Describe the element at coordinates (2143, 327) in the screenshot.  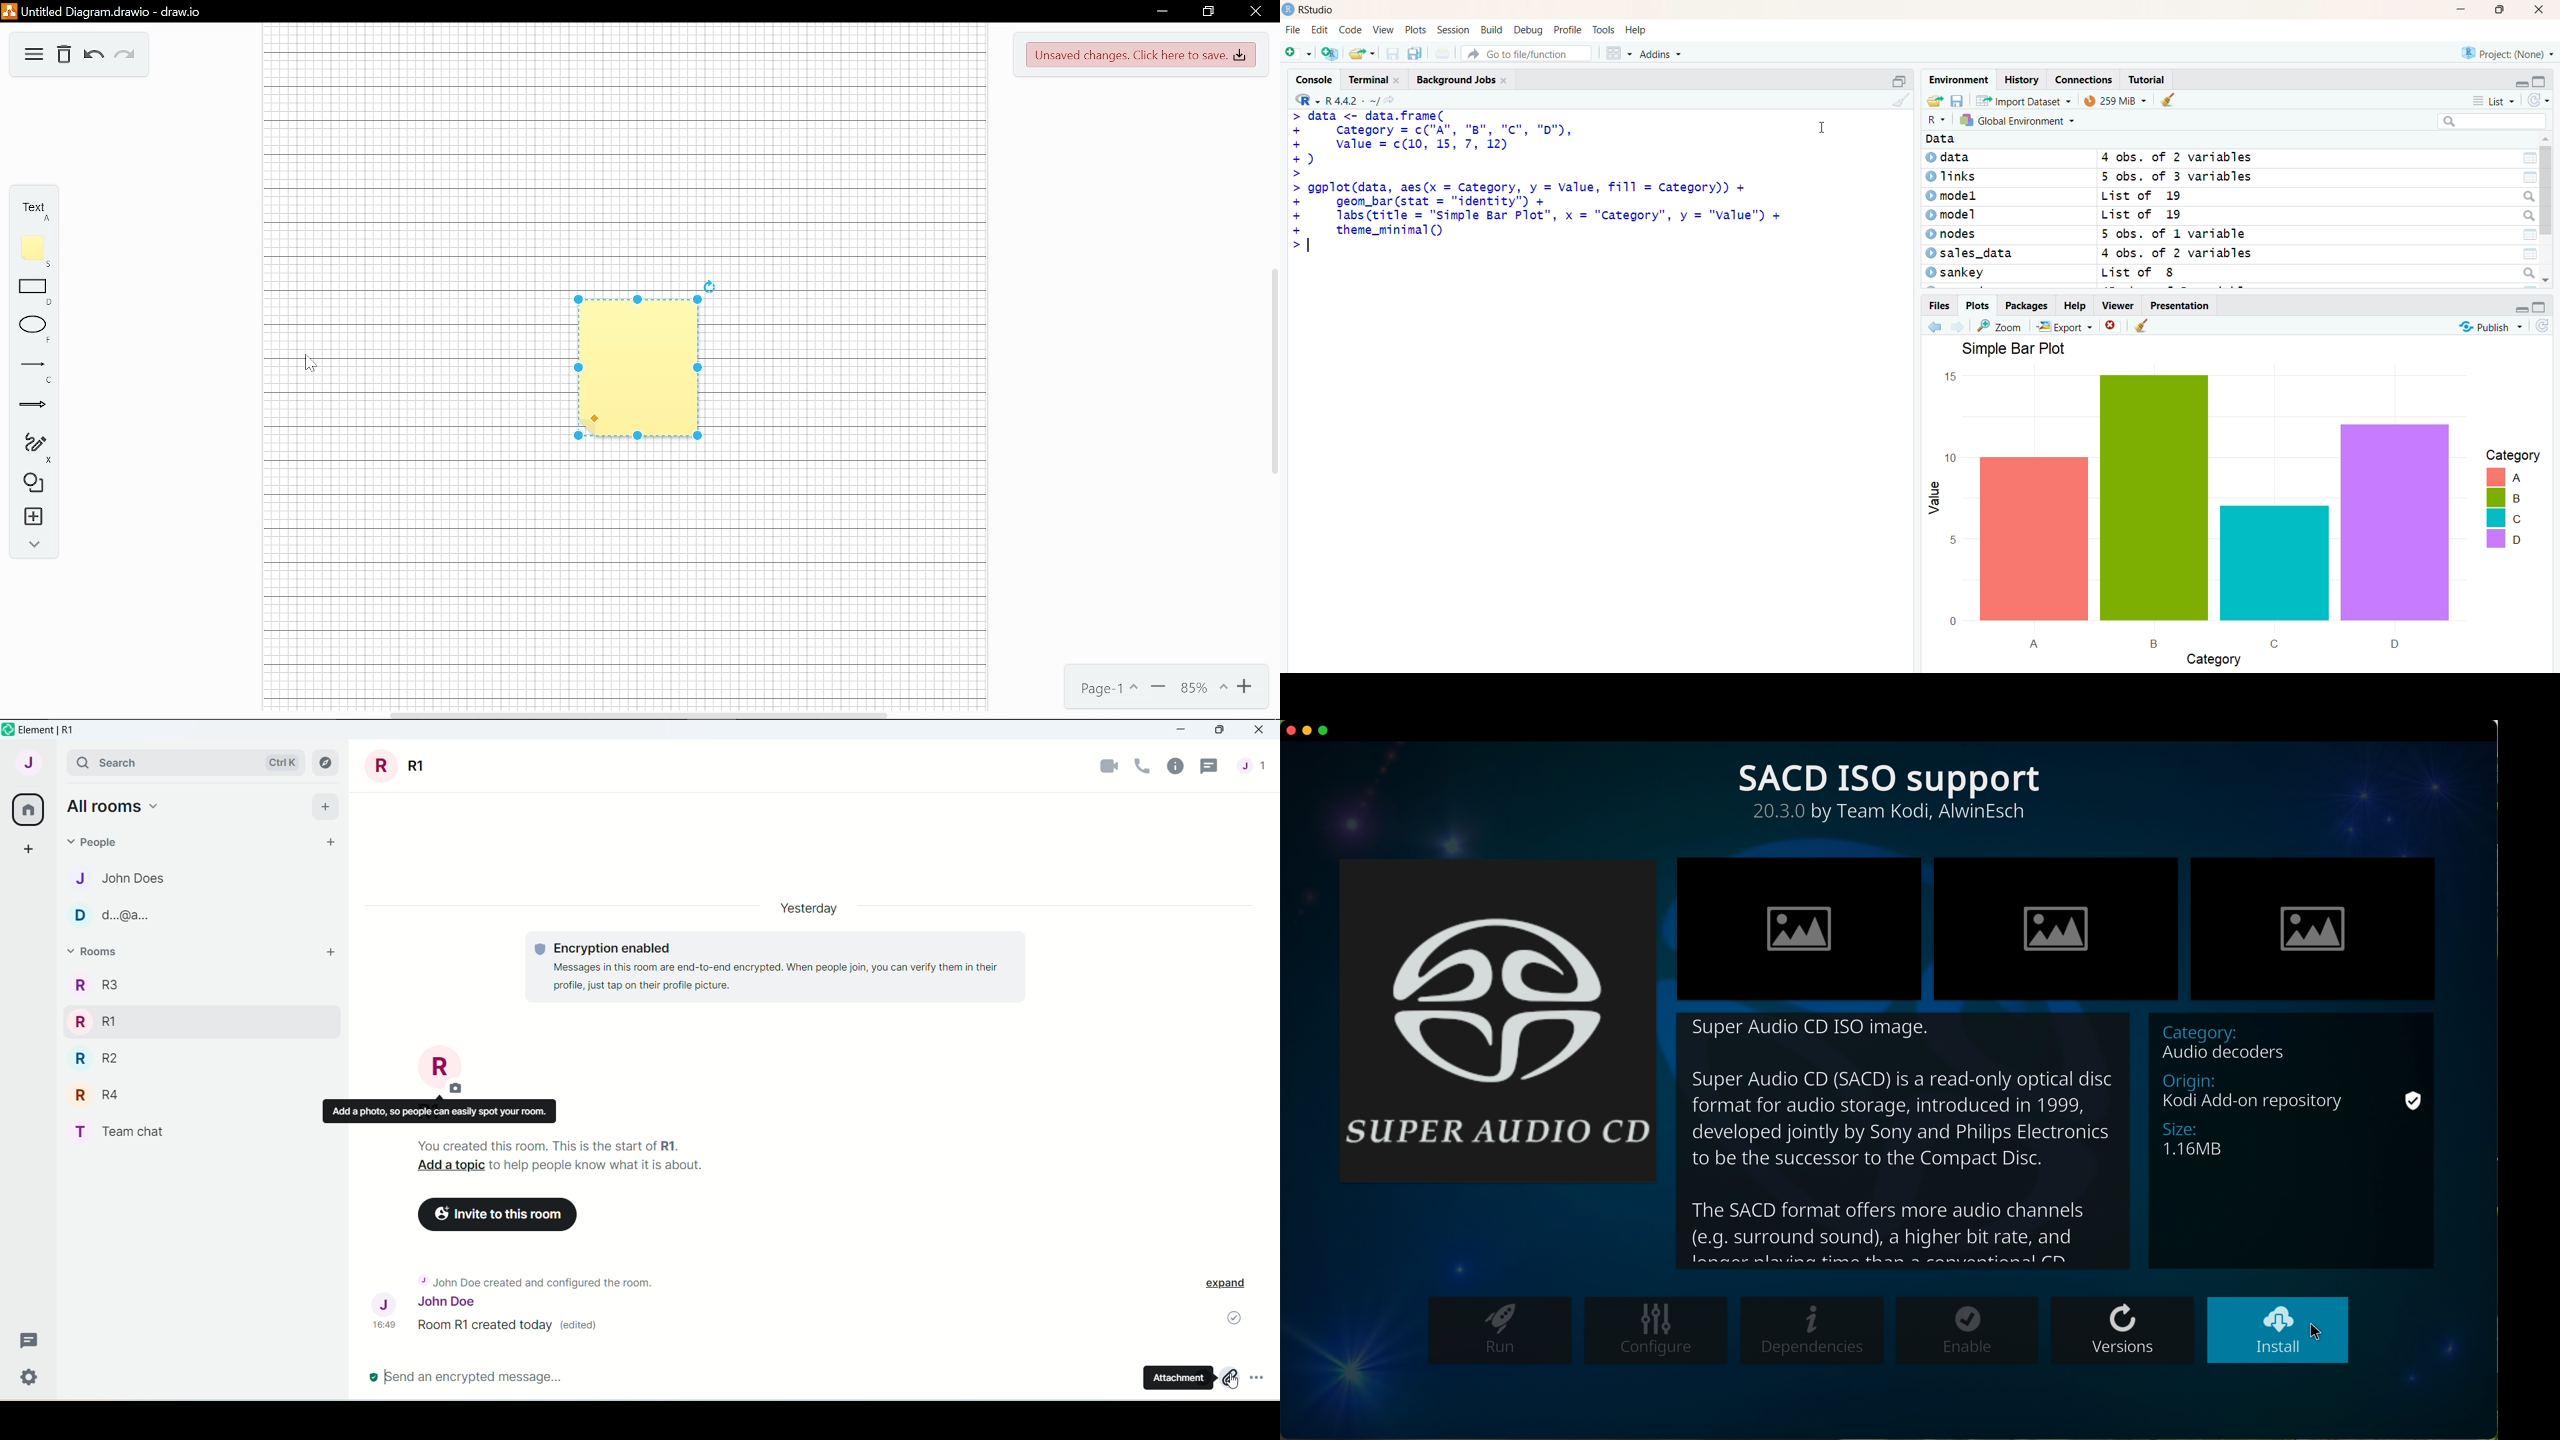
I see `clear all plots` at that location.